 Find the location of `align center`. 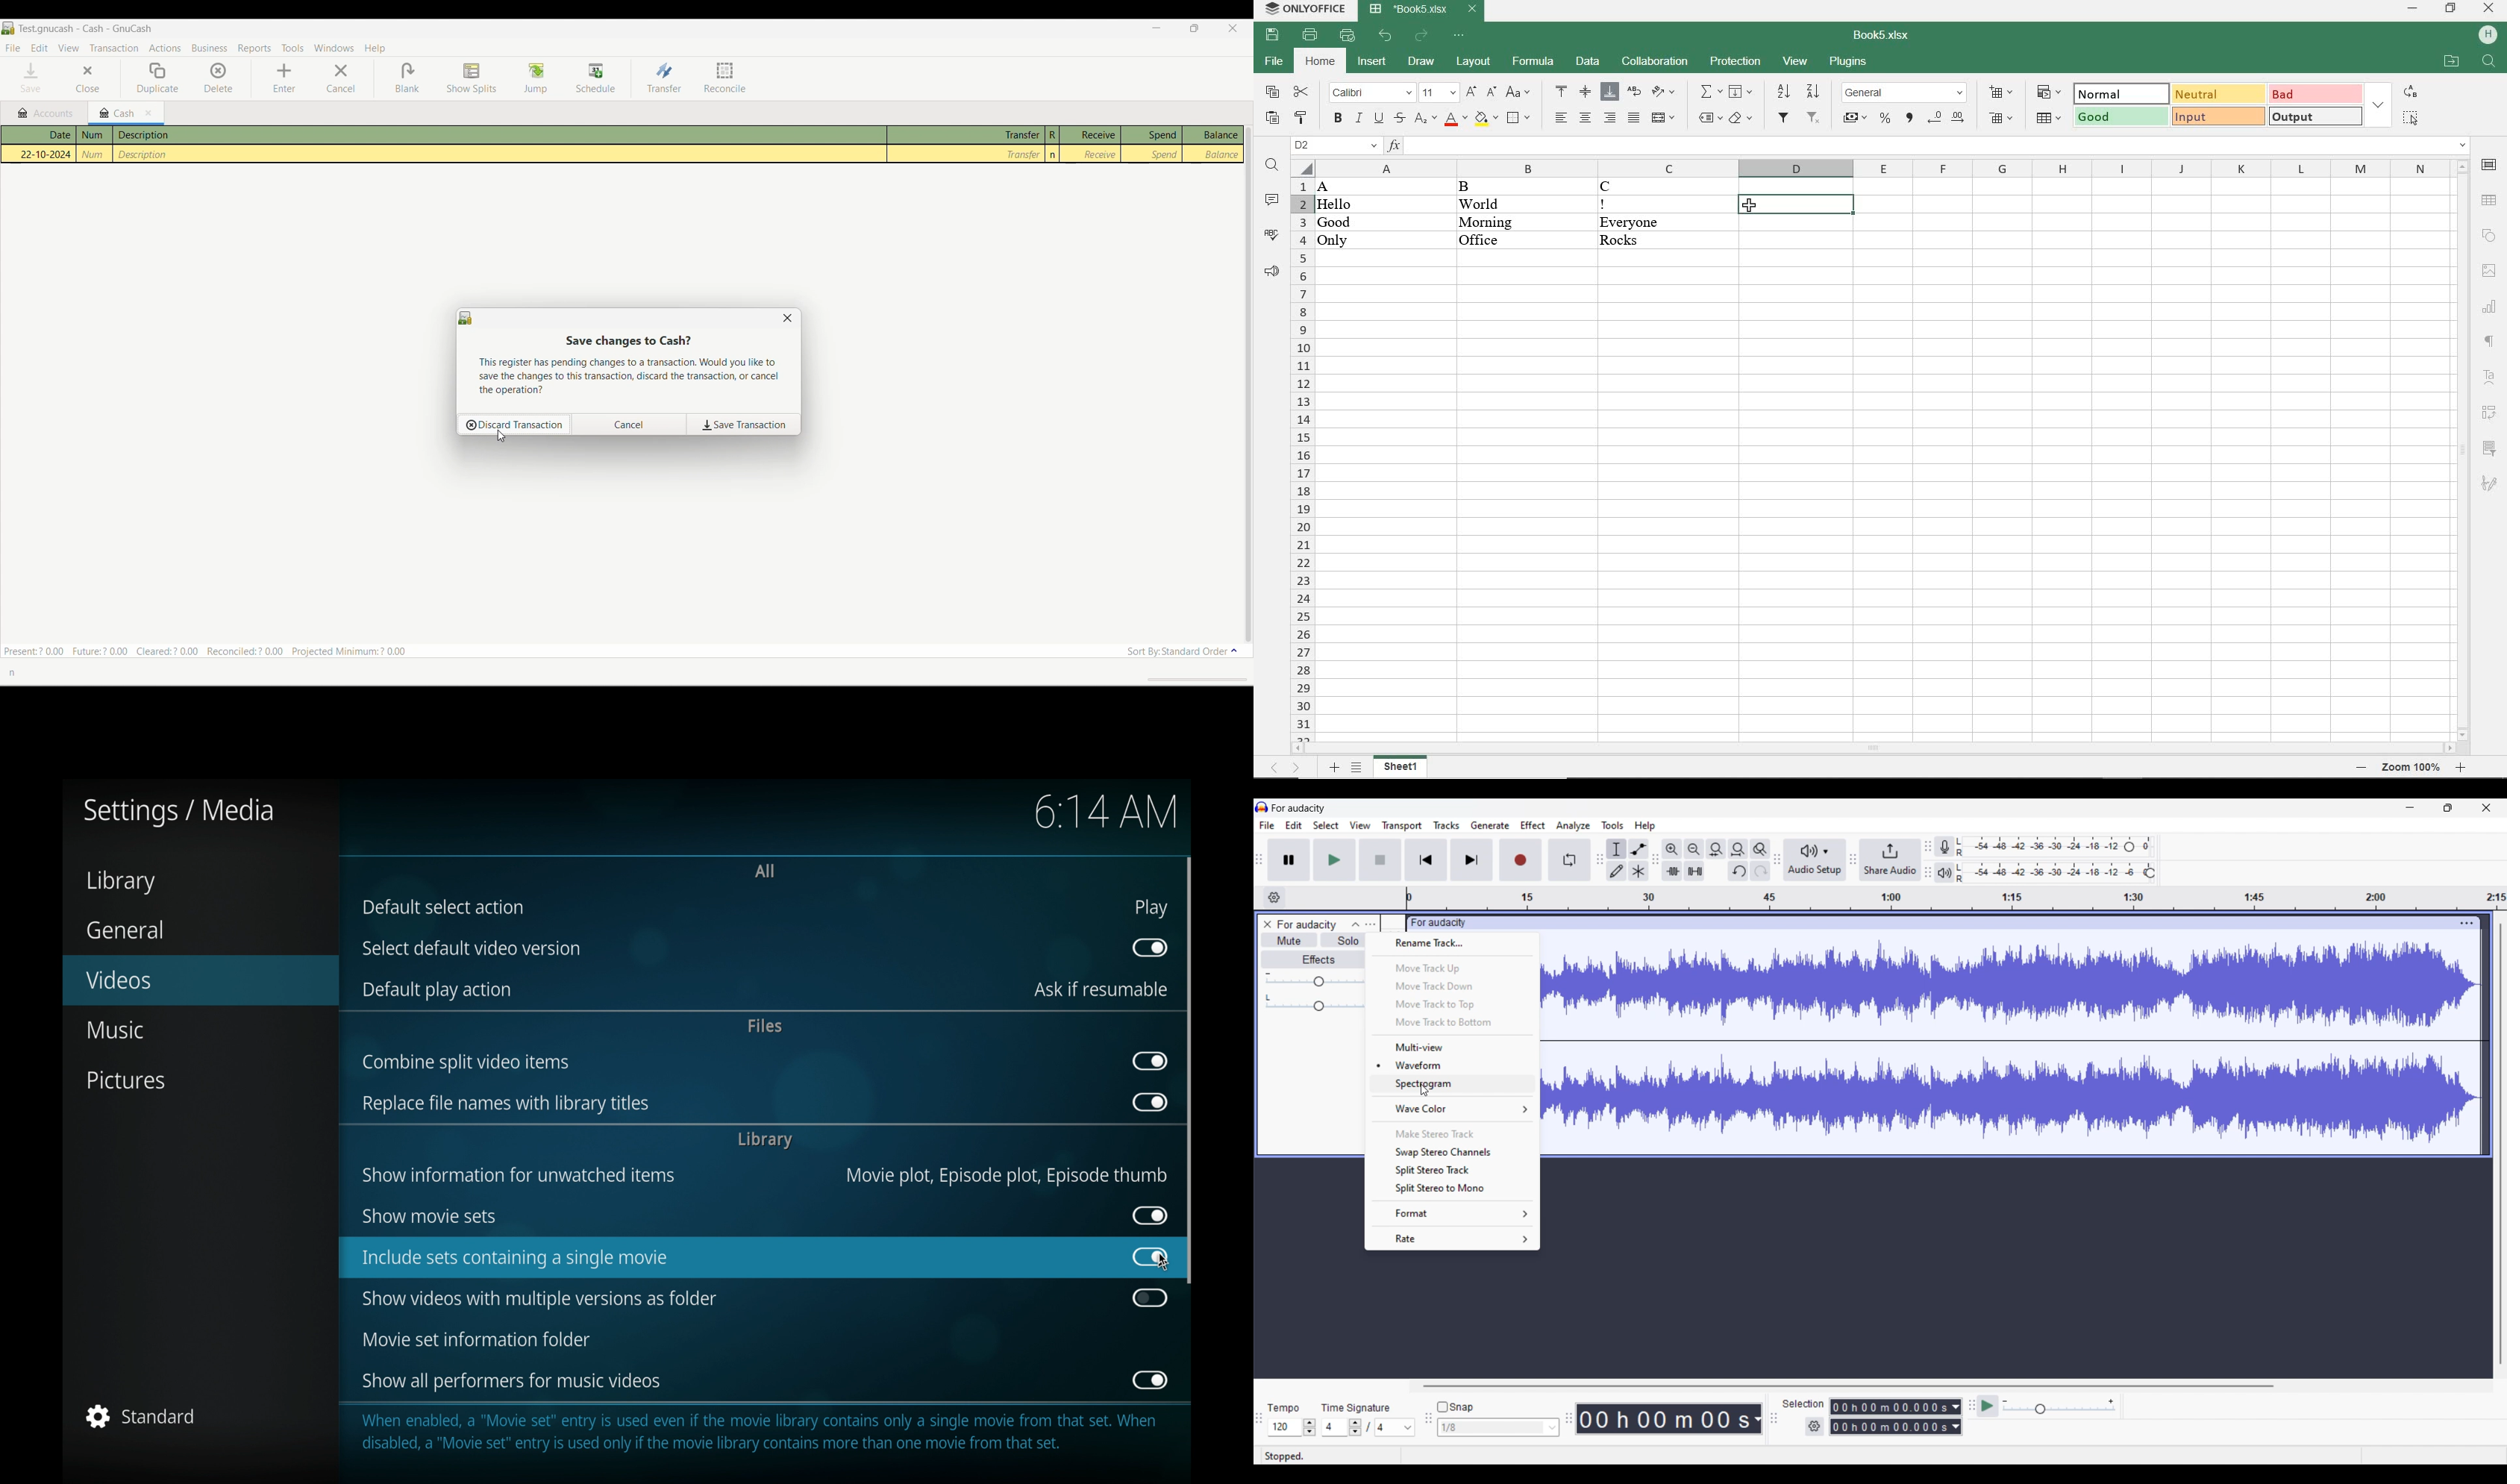

align center is located at coordinates (1585, 118).